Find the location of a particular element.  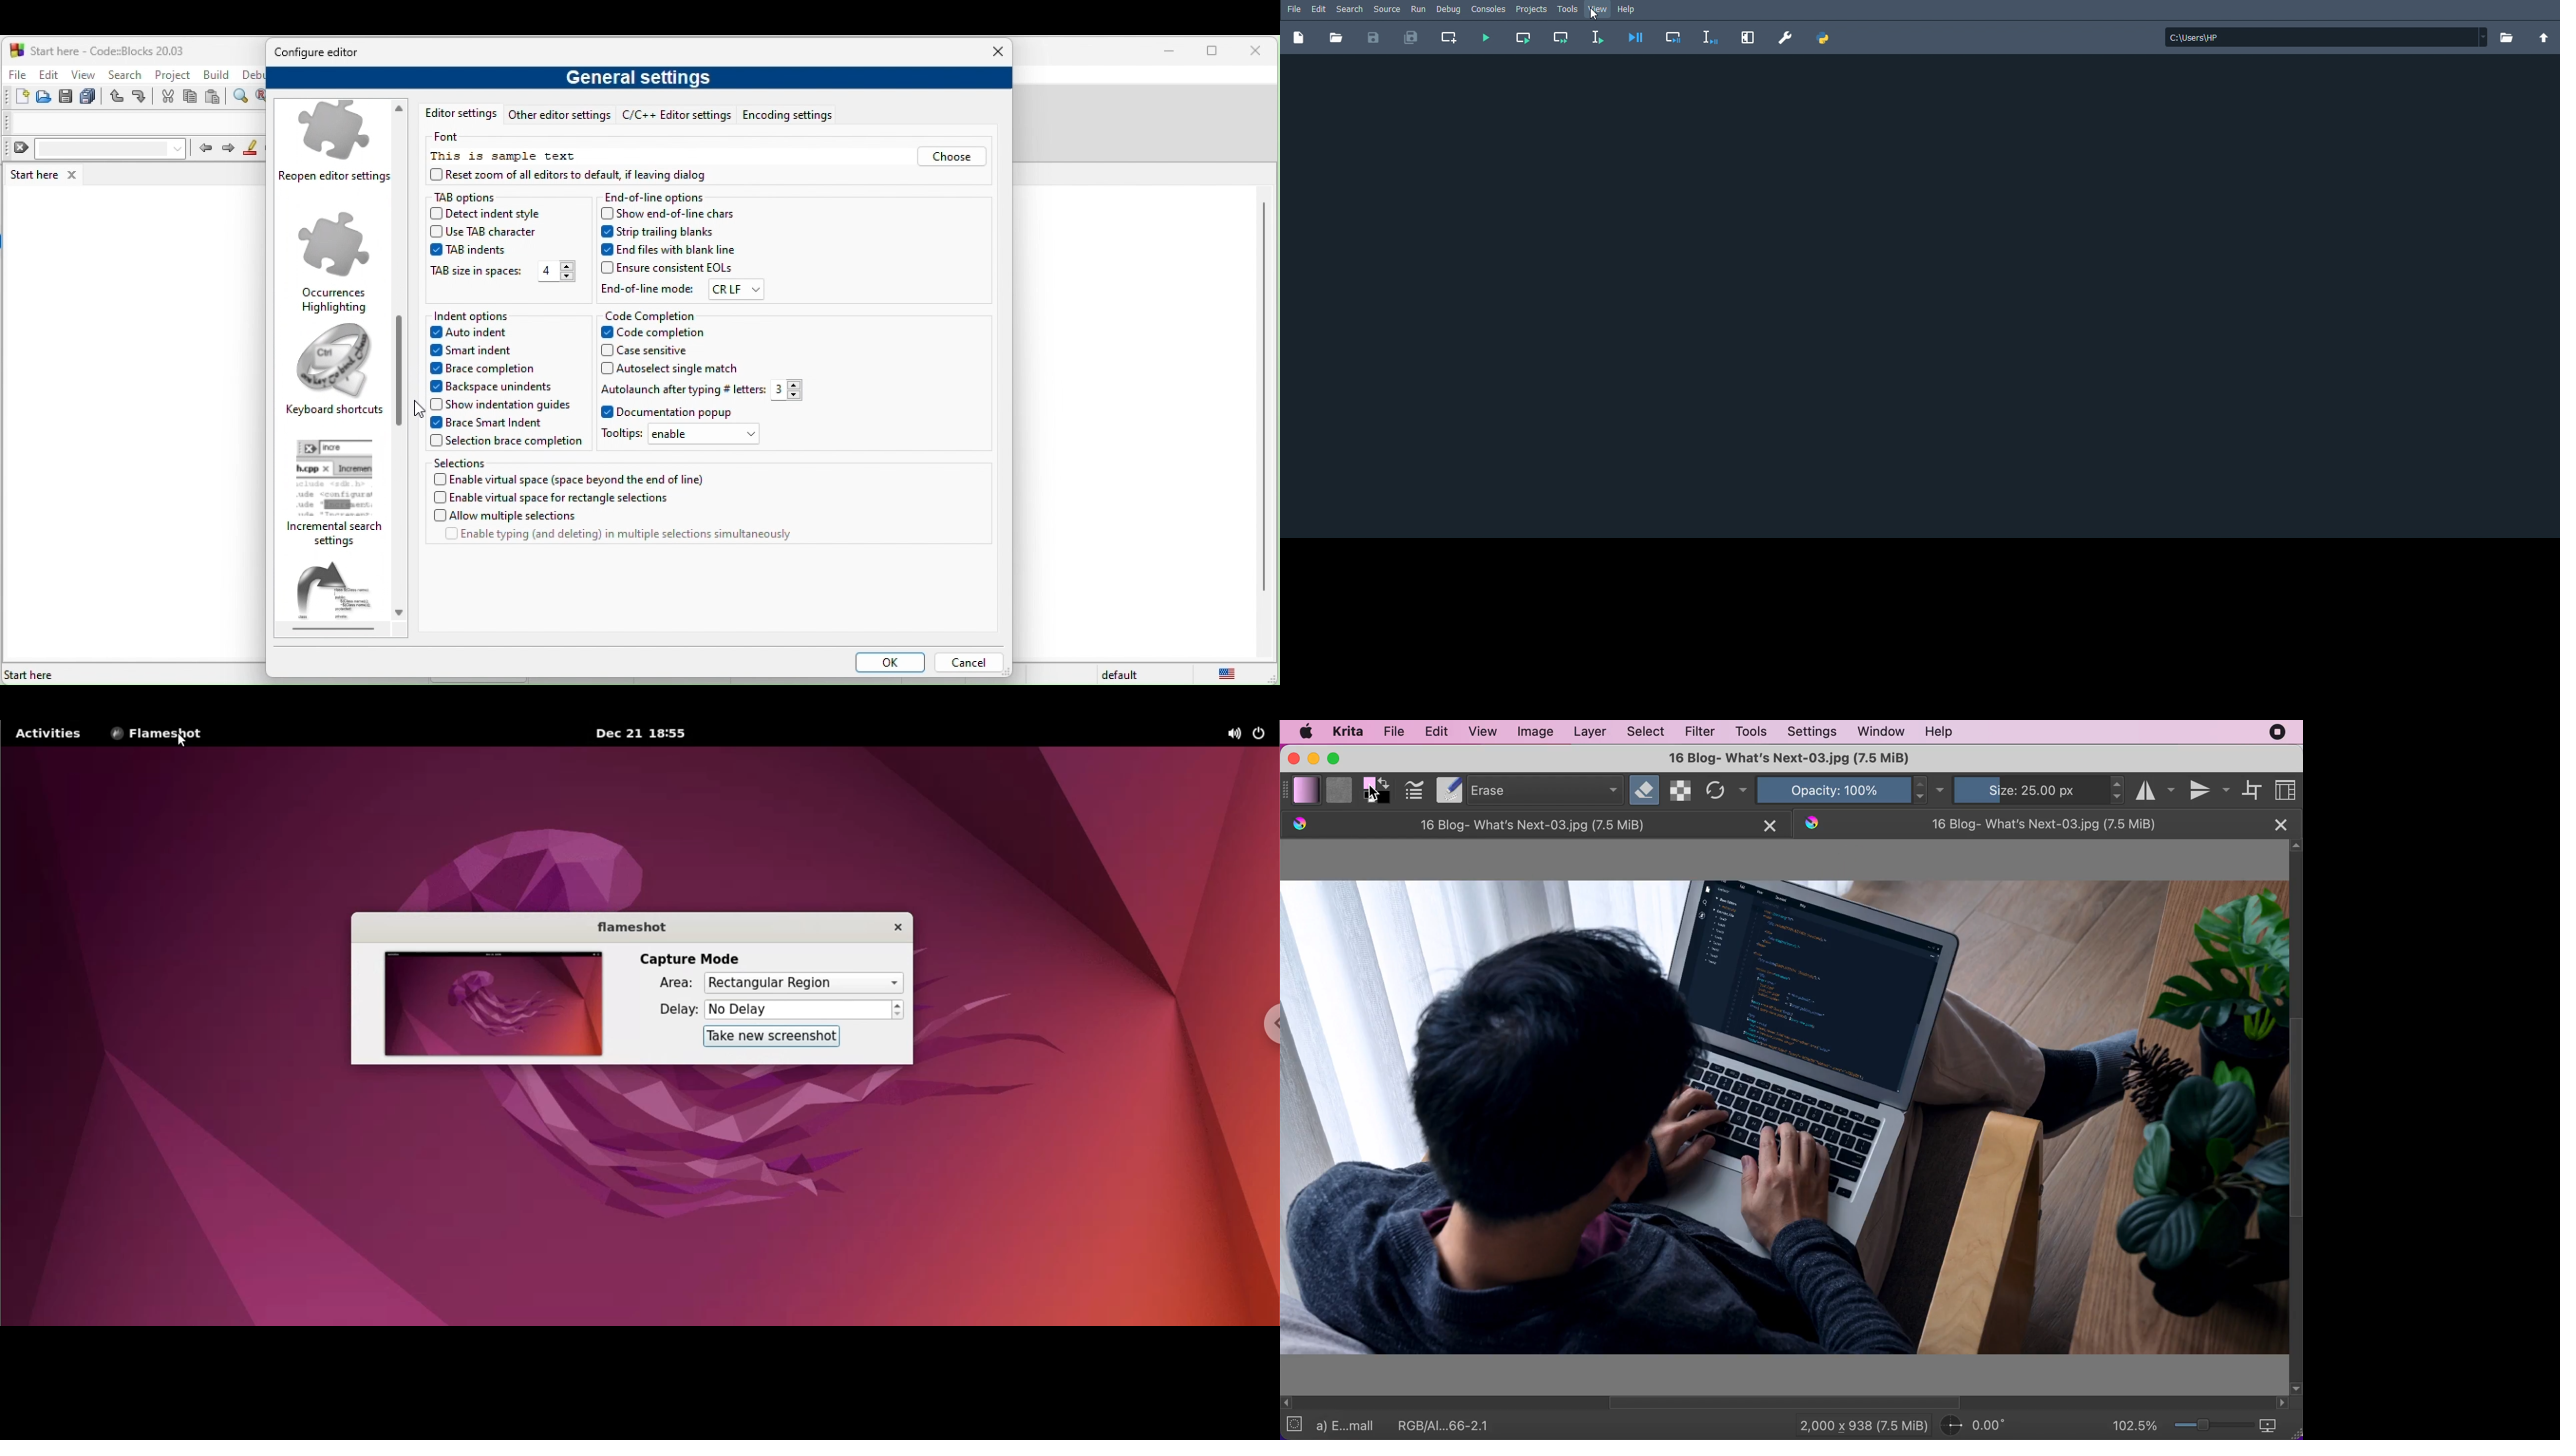

tooltips: enable is located at coordinates (686, 437).